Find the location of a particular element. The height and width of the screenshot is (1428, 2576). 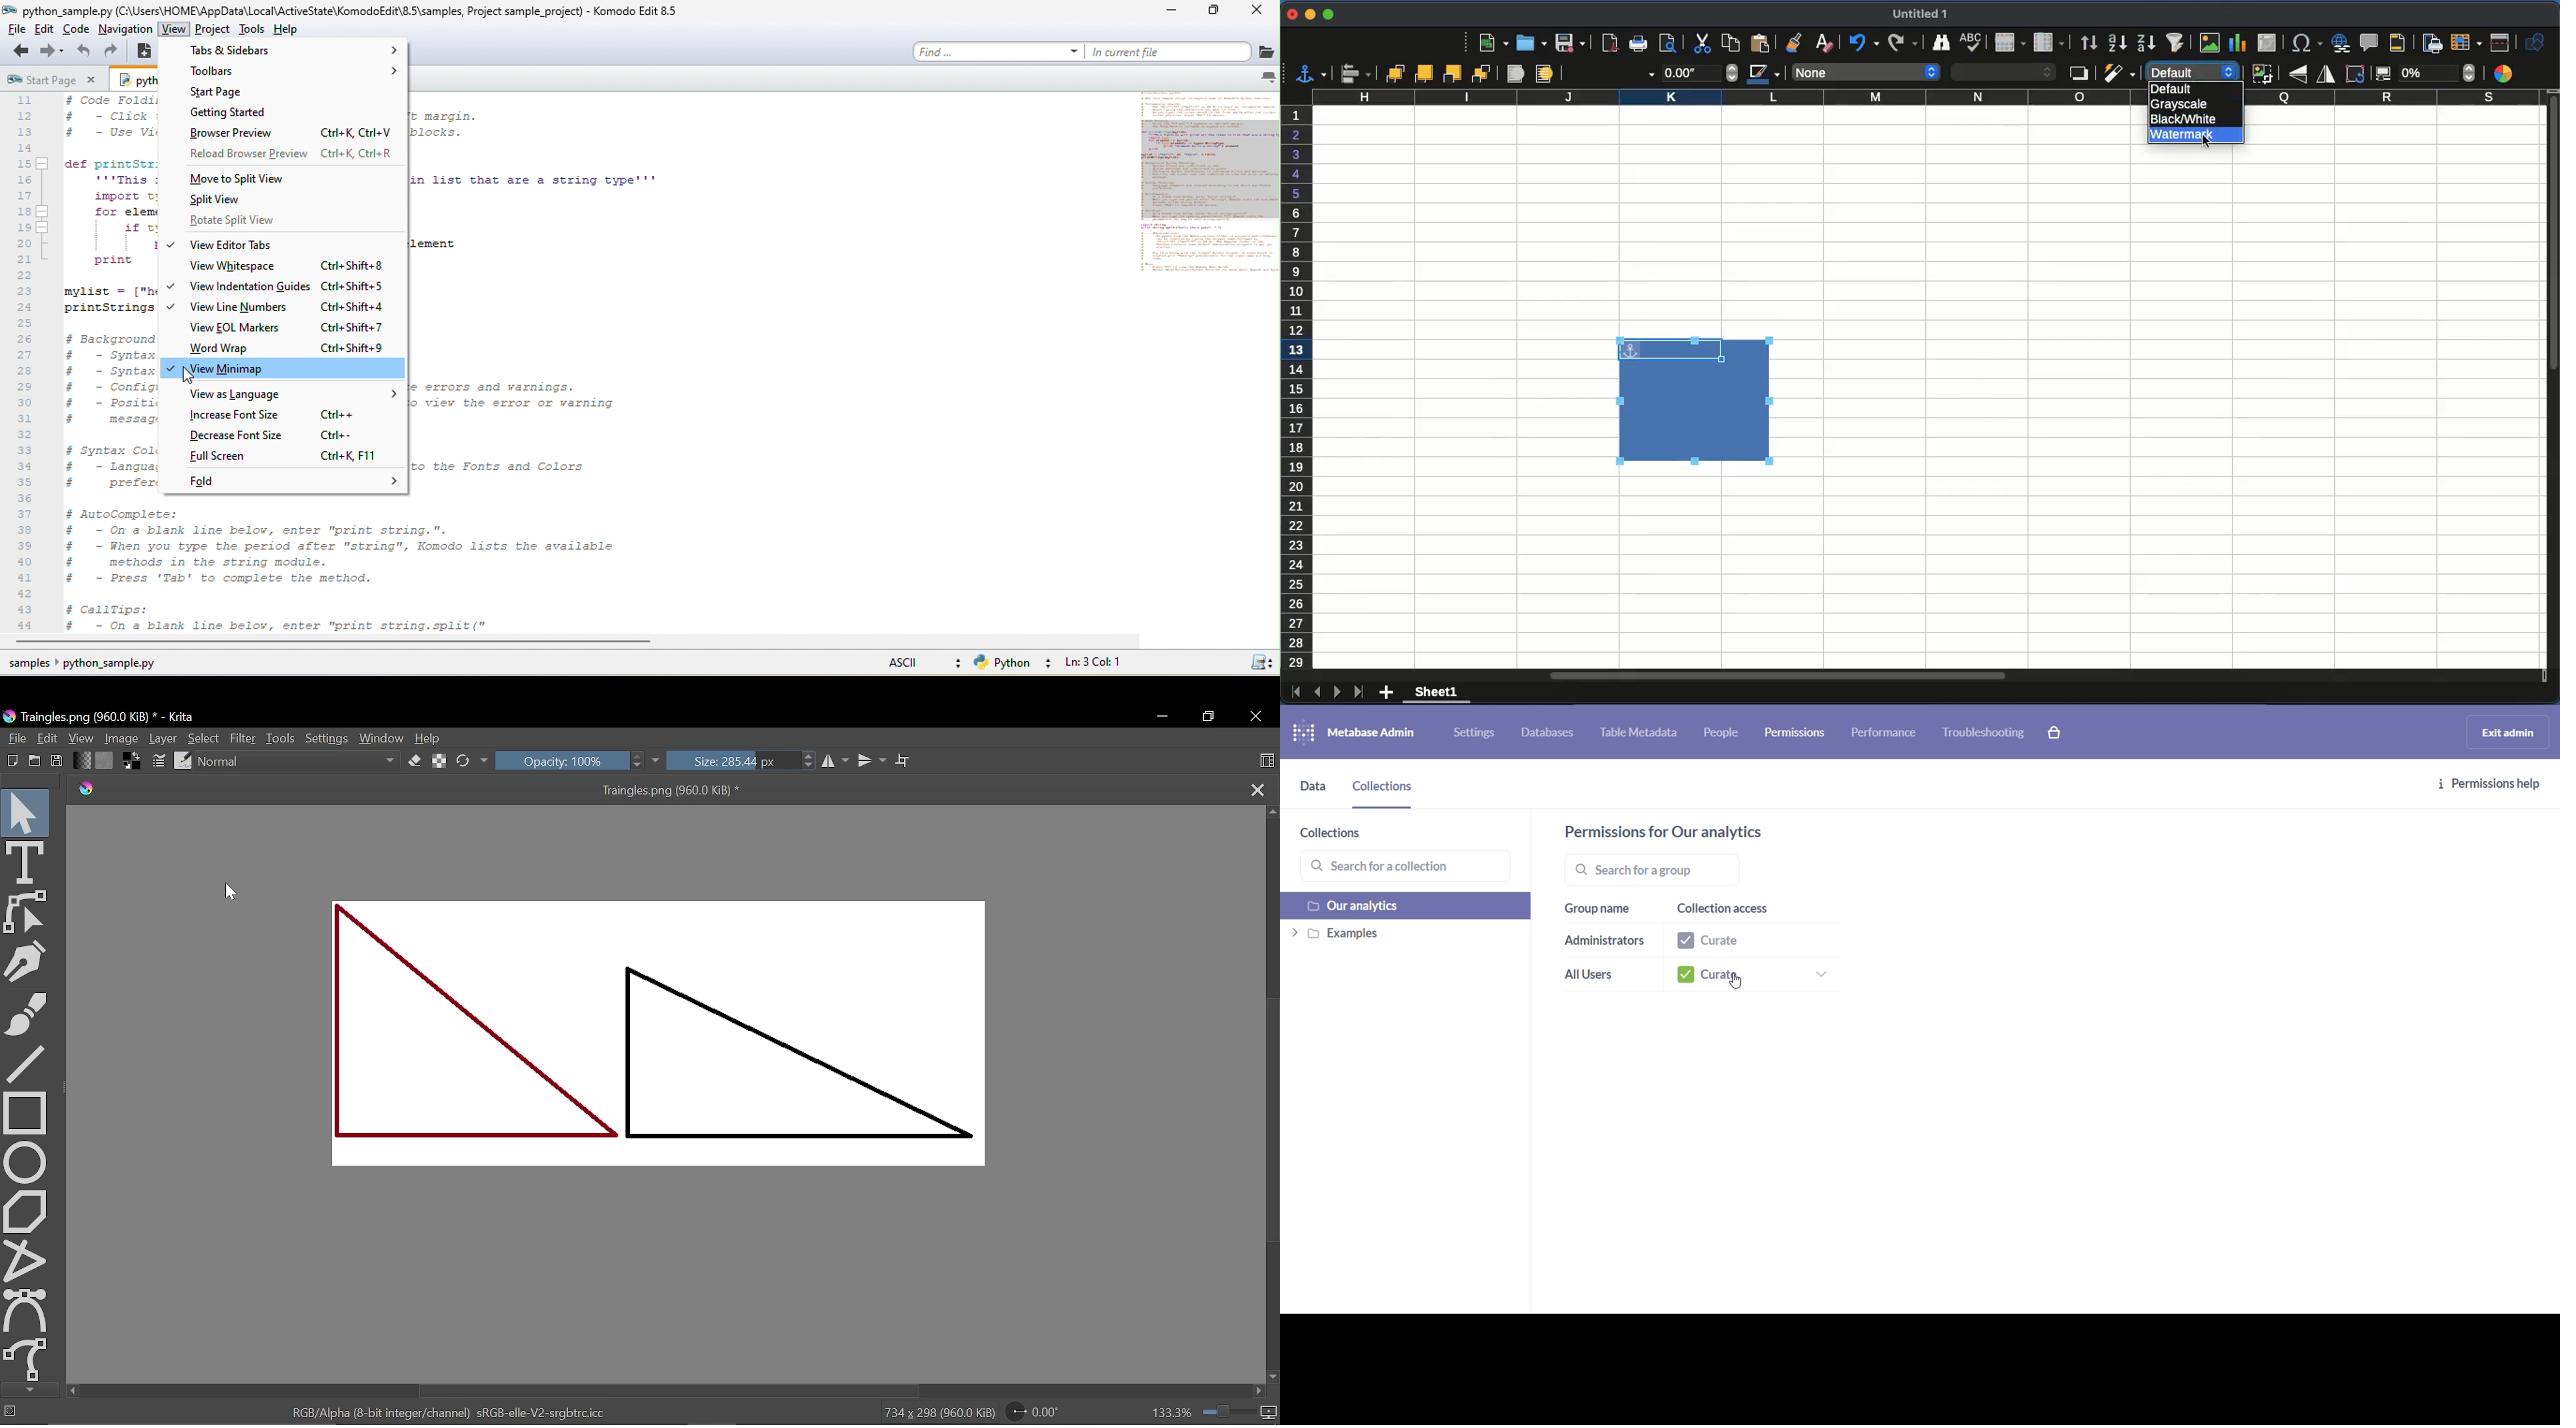

line style is located at coordinates (1612, 75).